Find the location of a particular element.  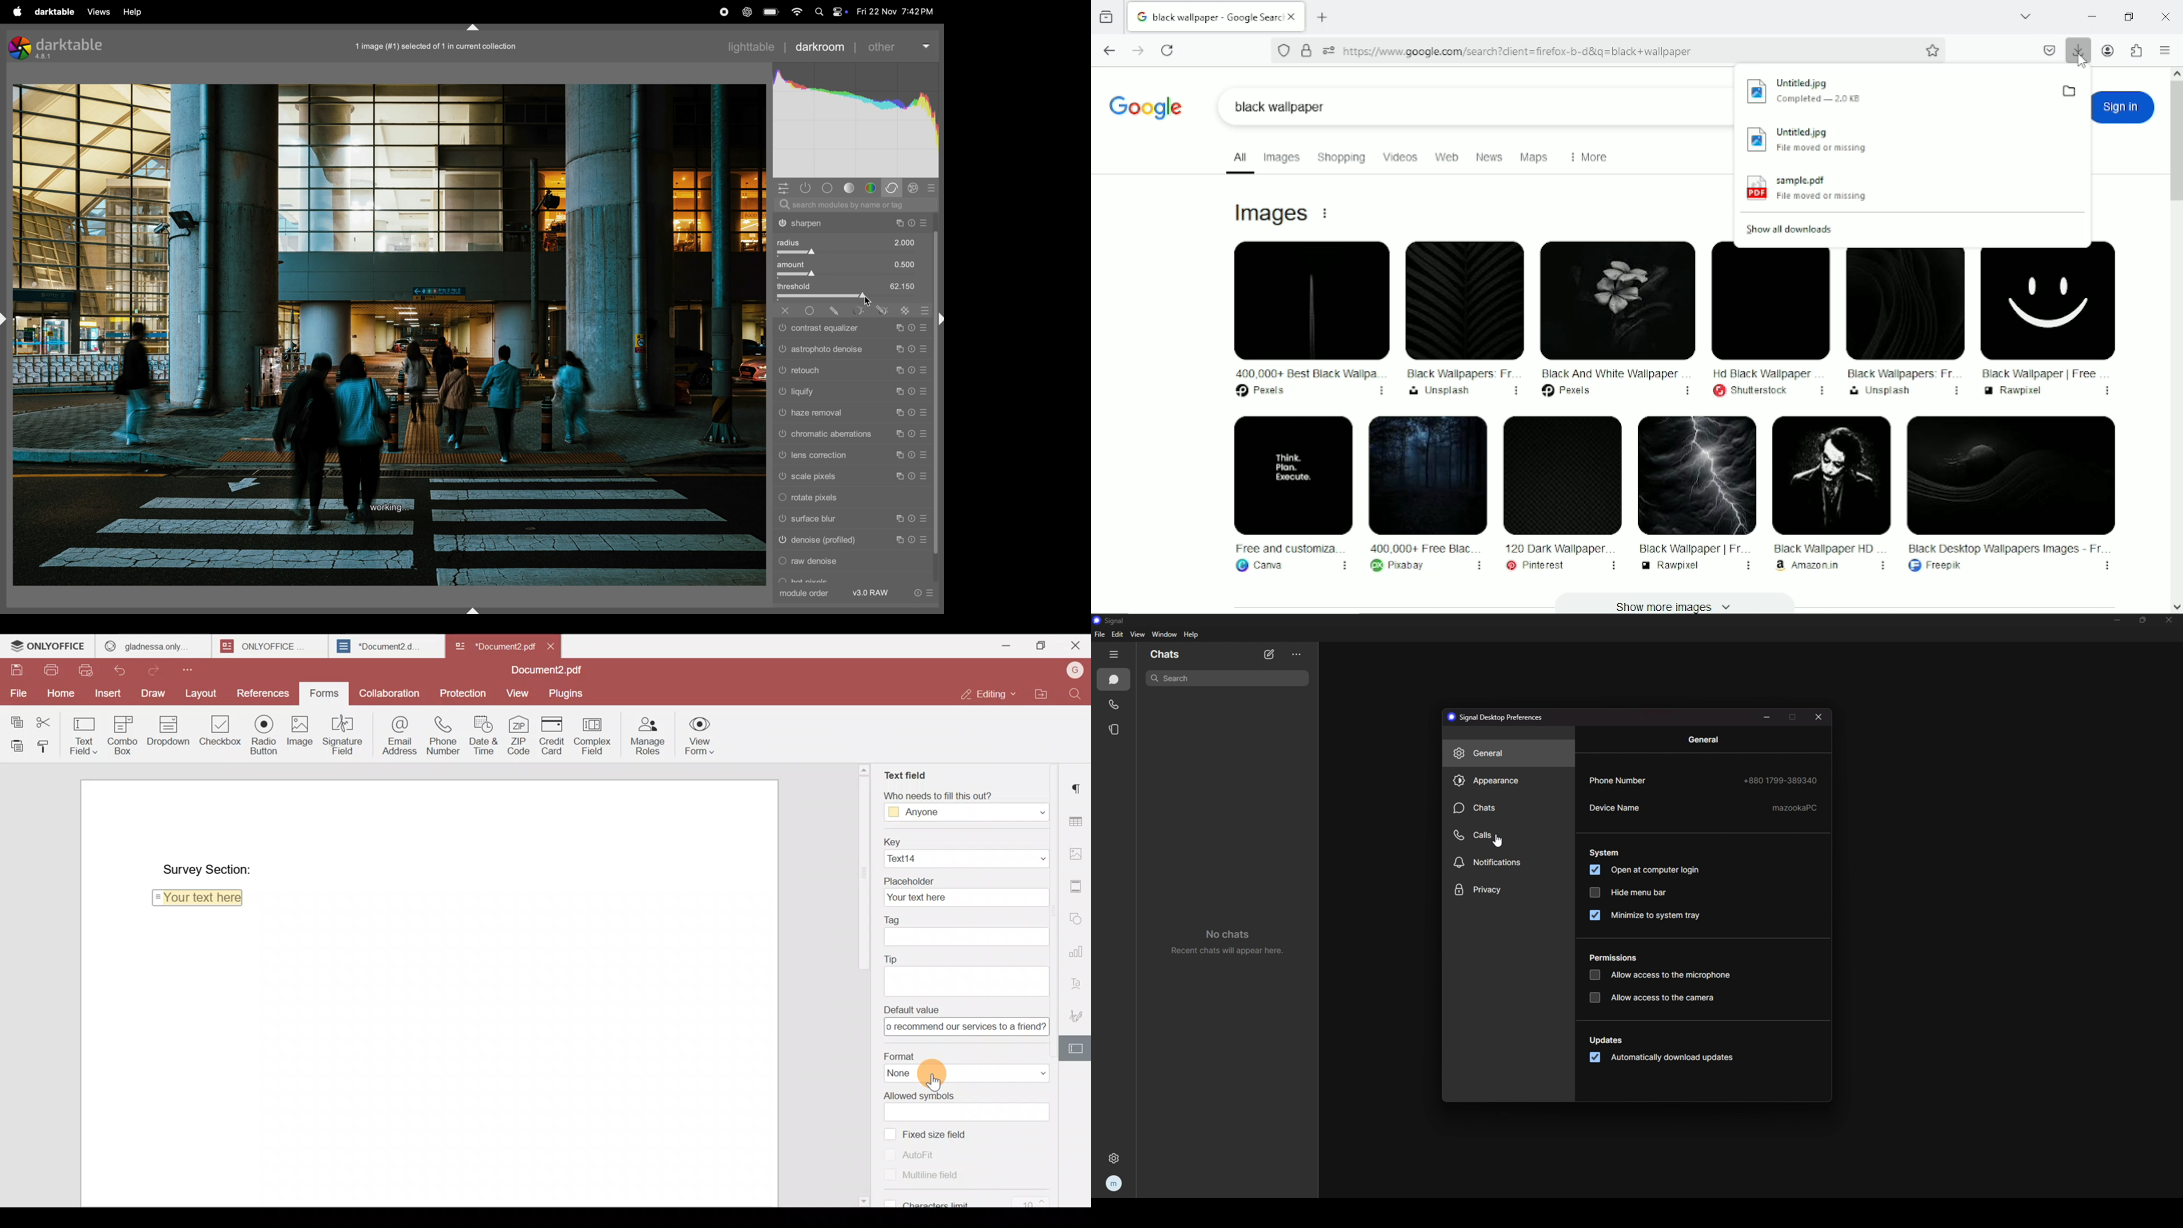

shartpen is located at coordinates (853, 224).